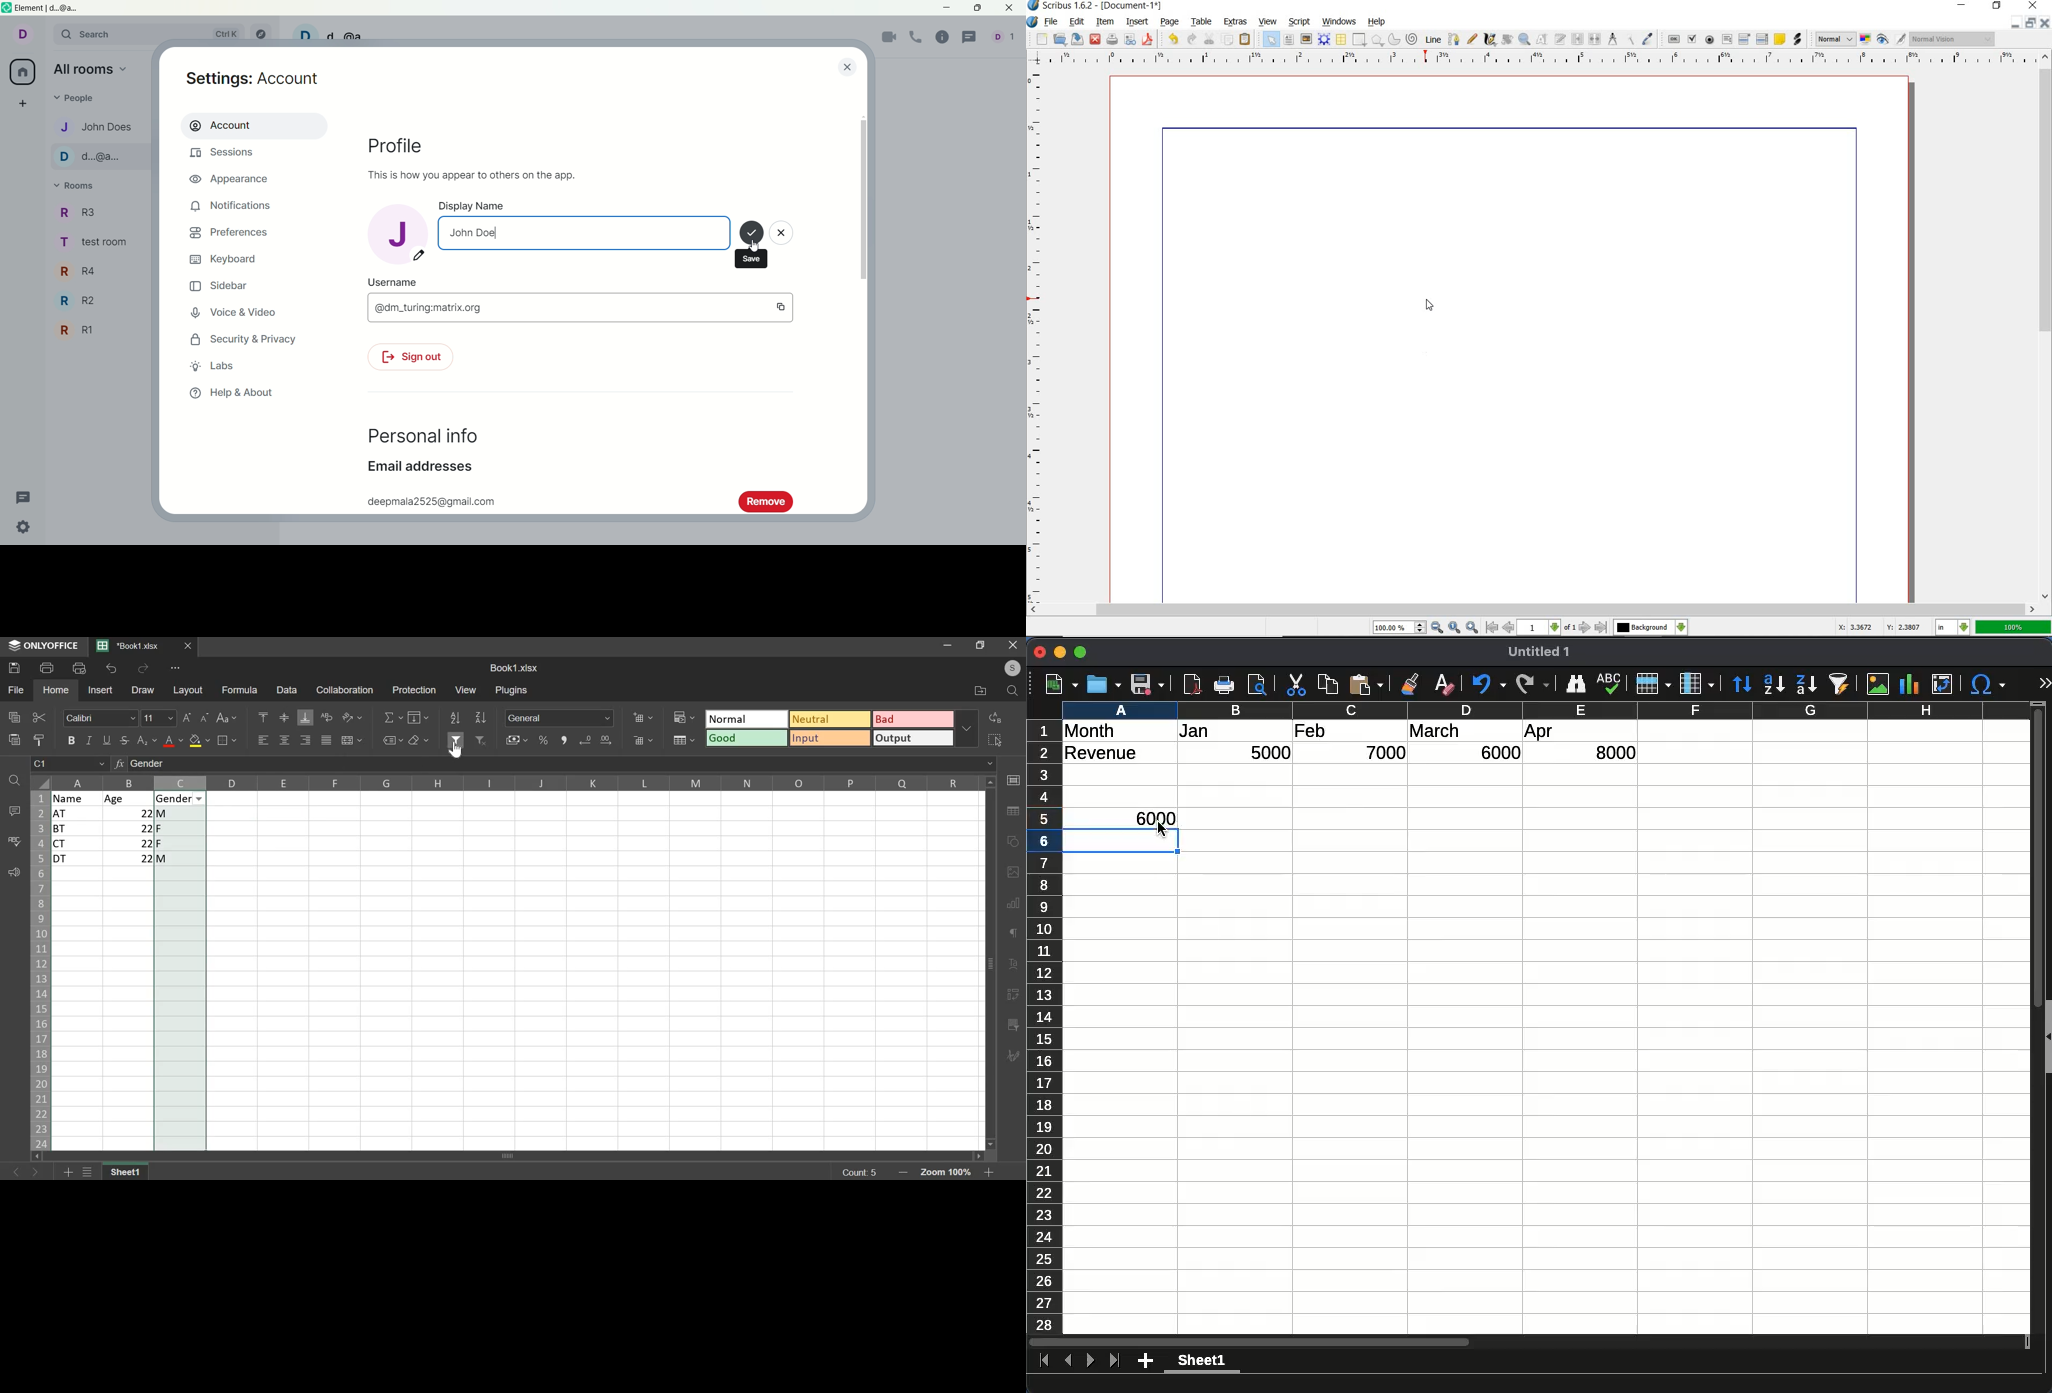 This screenshot has height=1400, width=2072. Describe the element at coordinates (213, 366) in the screenshot. I see `labs` at that location.